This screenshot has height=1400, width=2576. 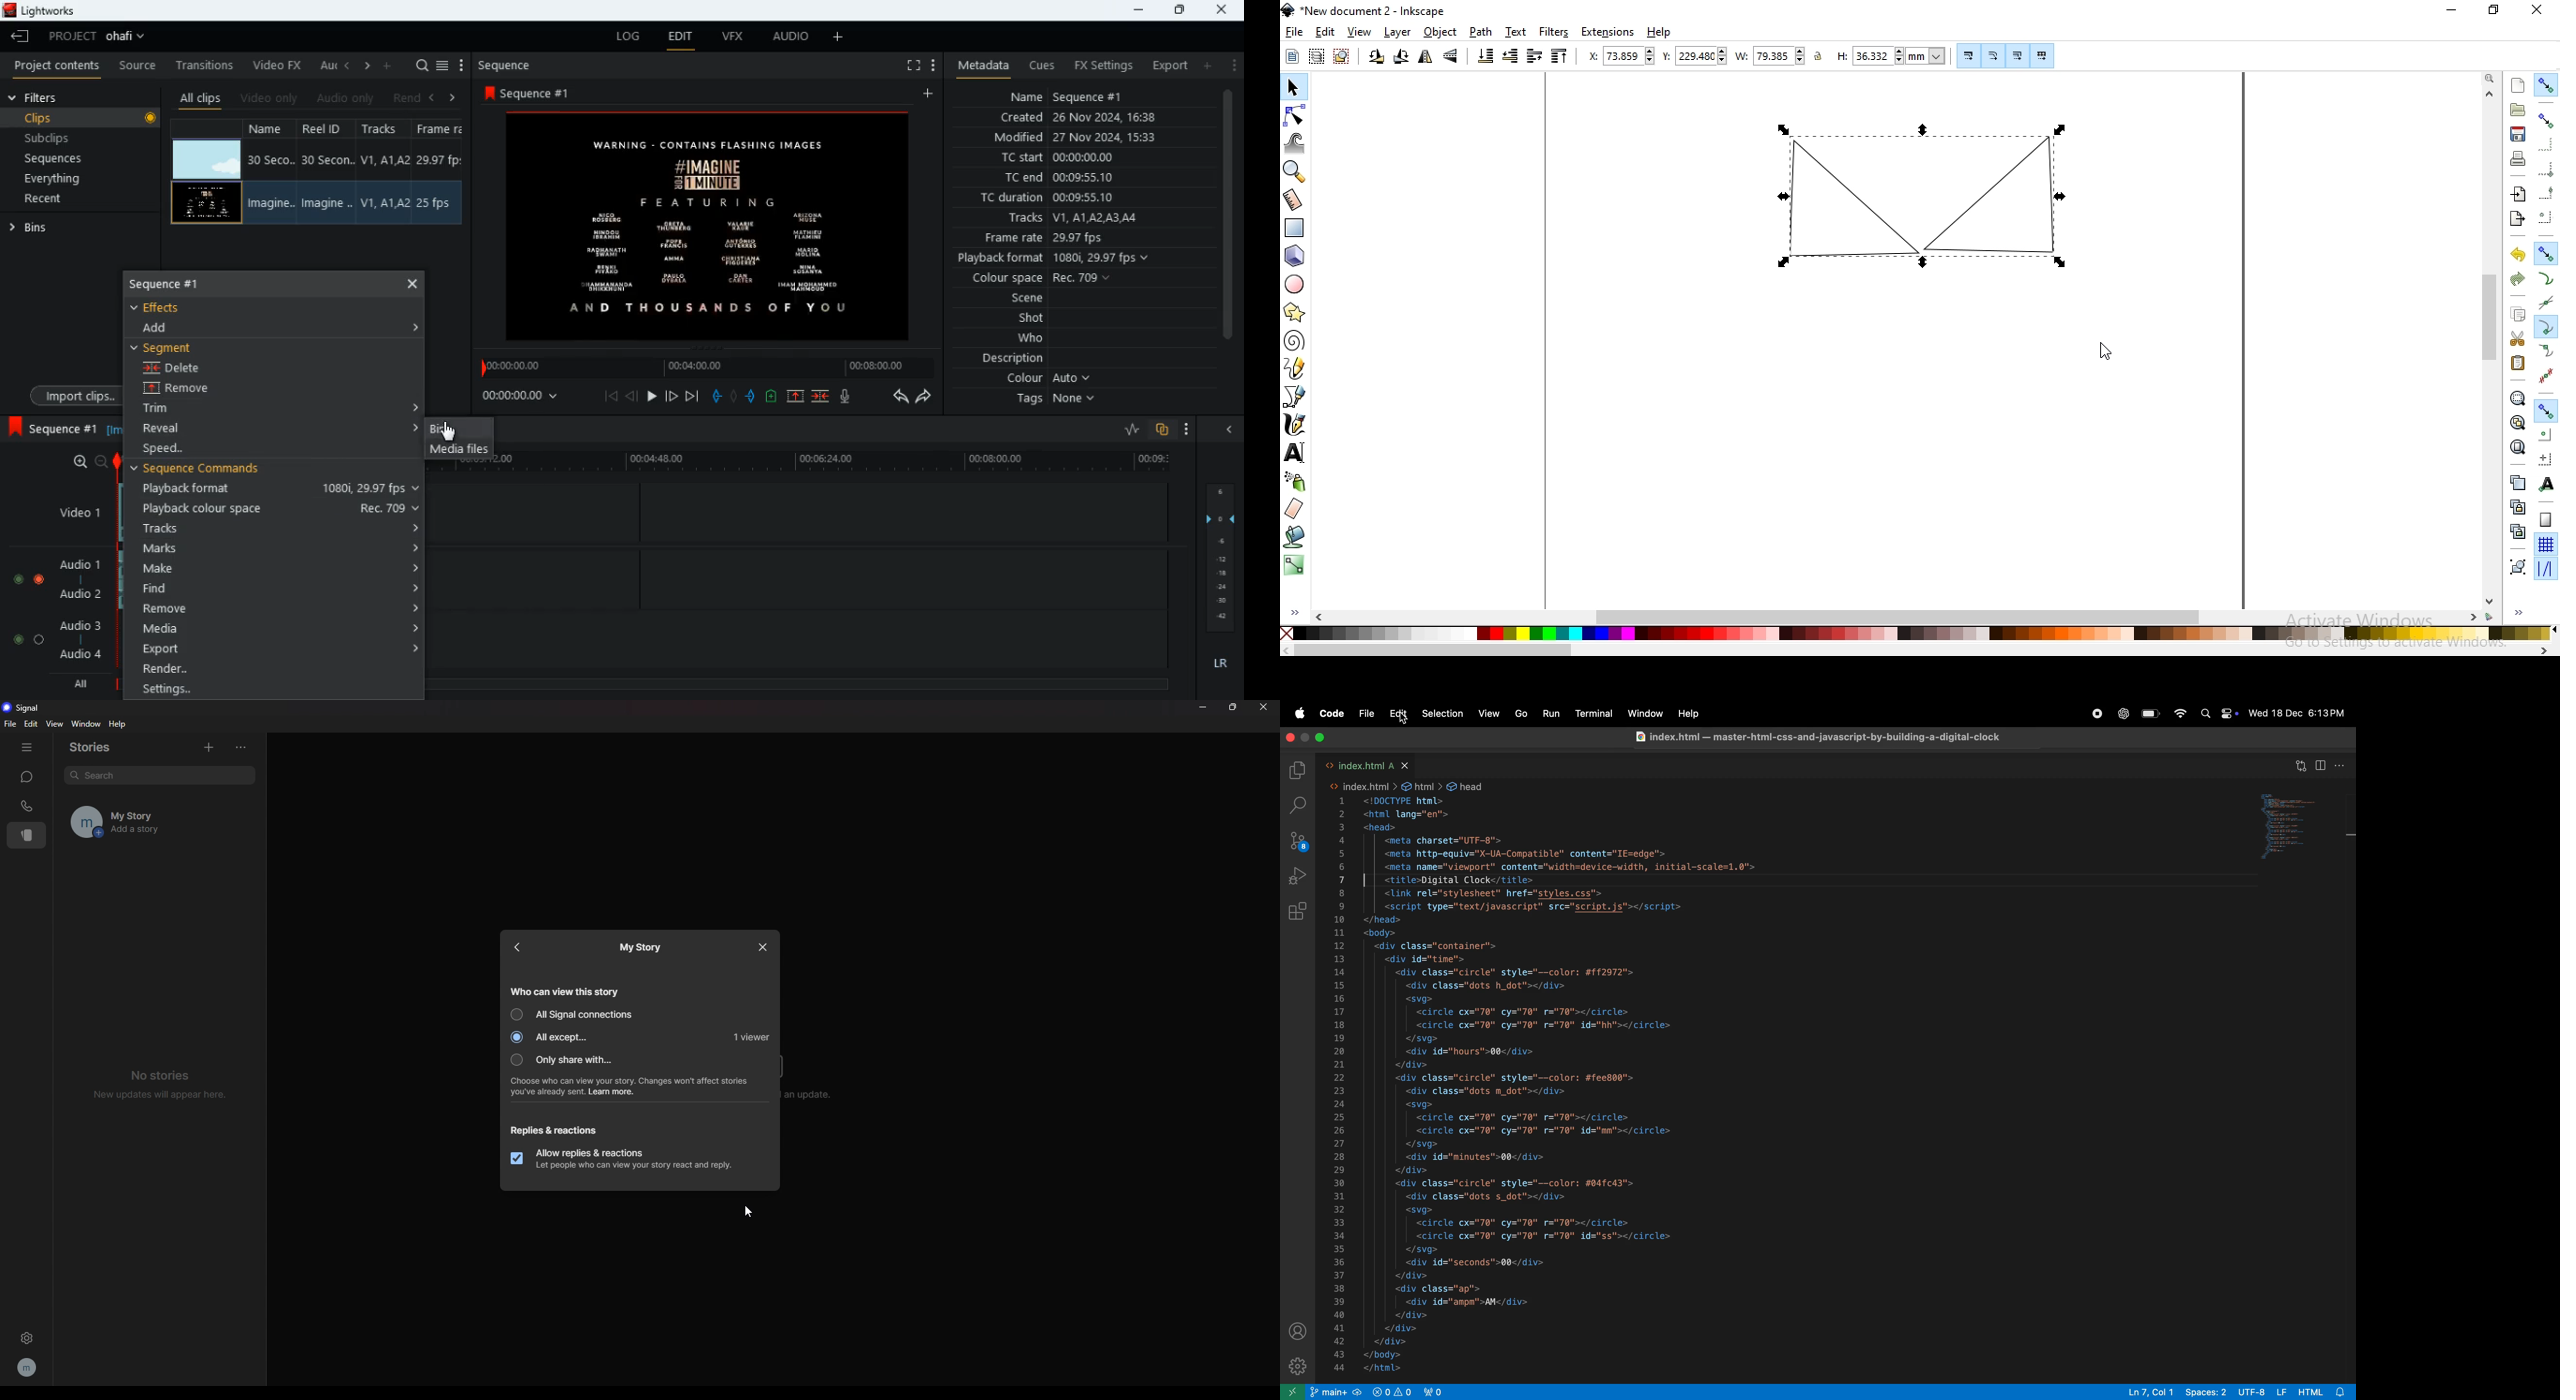 I want to click on cursor, so click(x=1404, y=719).